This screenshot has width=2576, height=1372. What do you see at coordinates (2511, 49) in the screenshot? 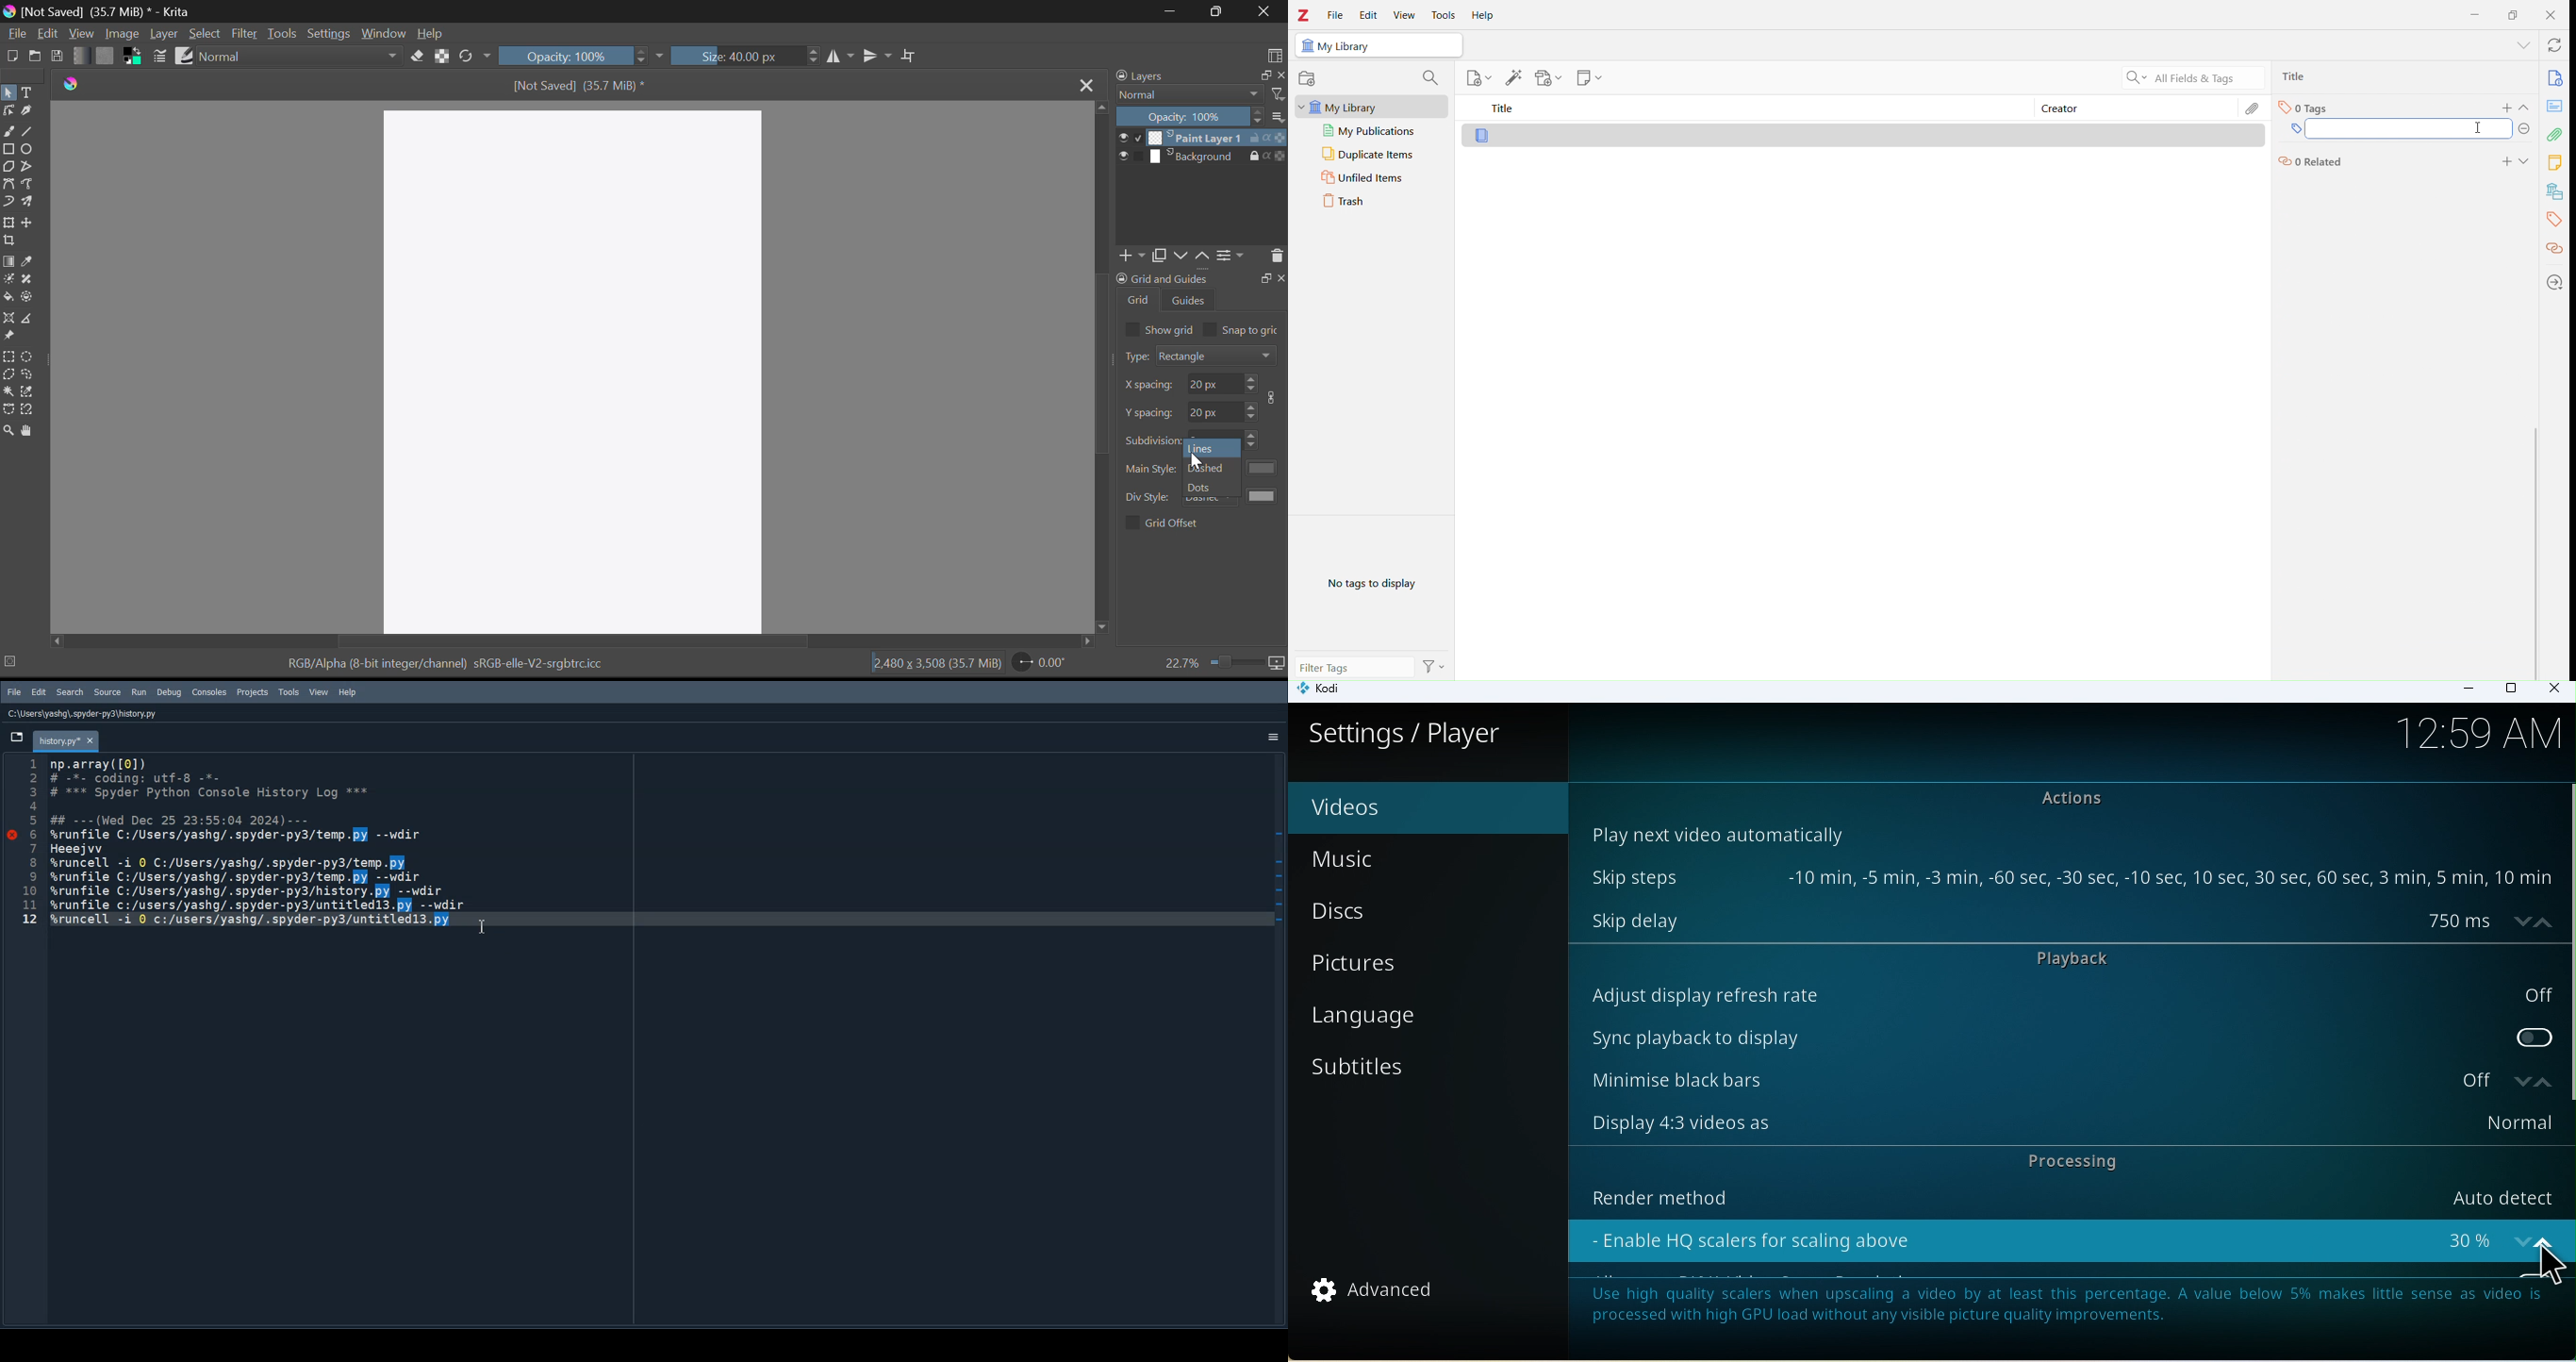
I see `show menu` at bounding box center [2511, 49].